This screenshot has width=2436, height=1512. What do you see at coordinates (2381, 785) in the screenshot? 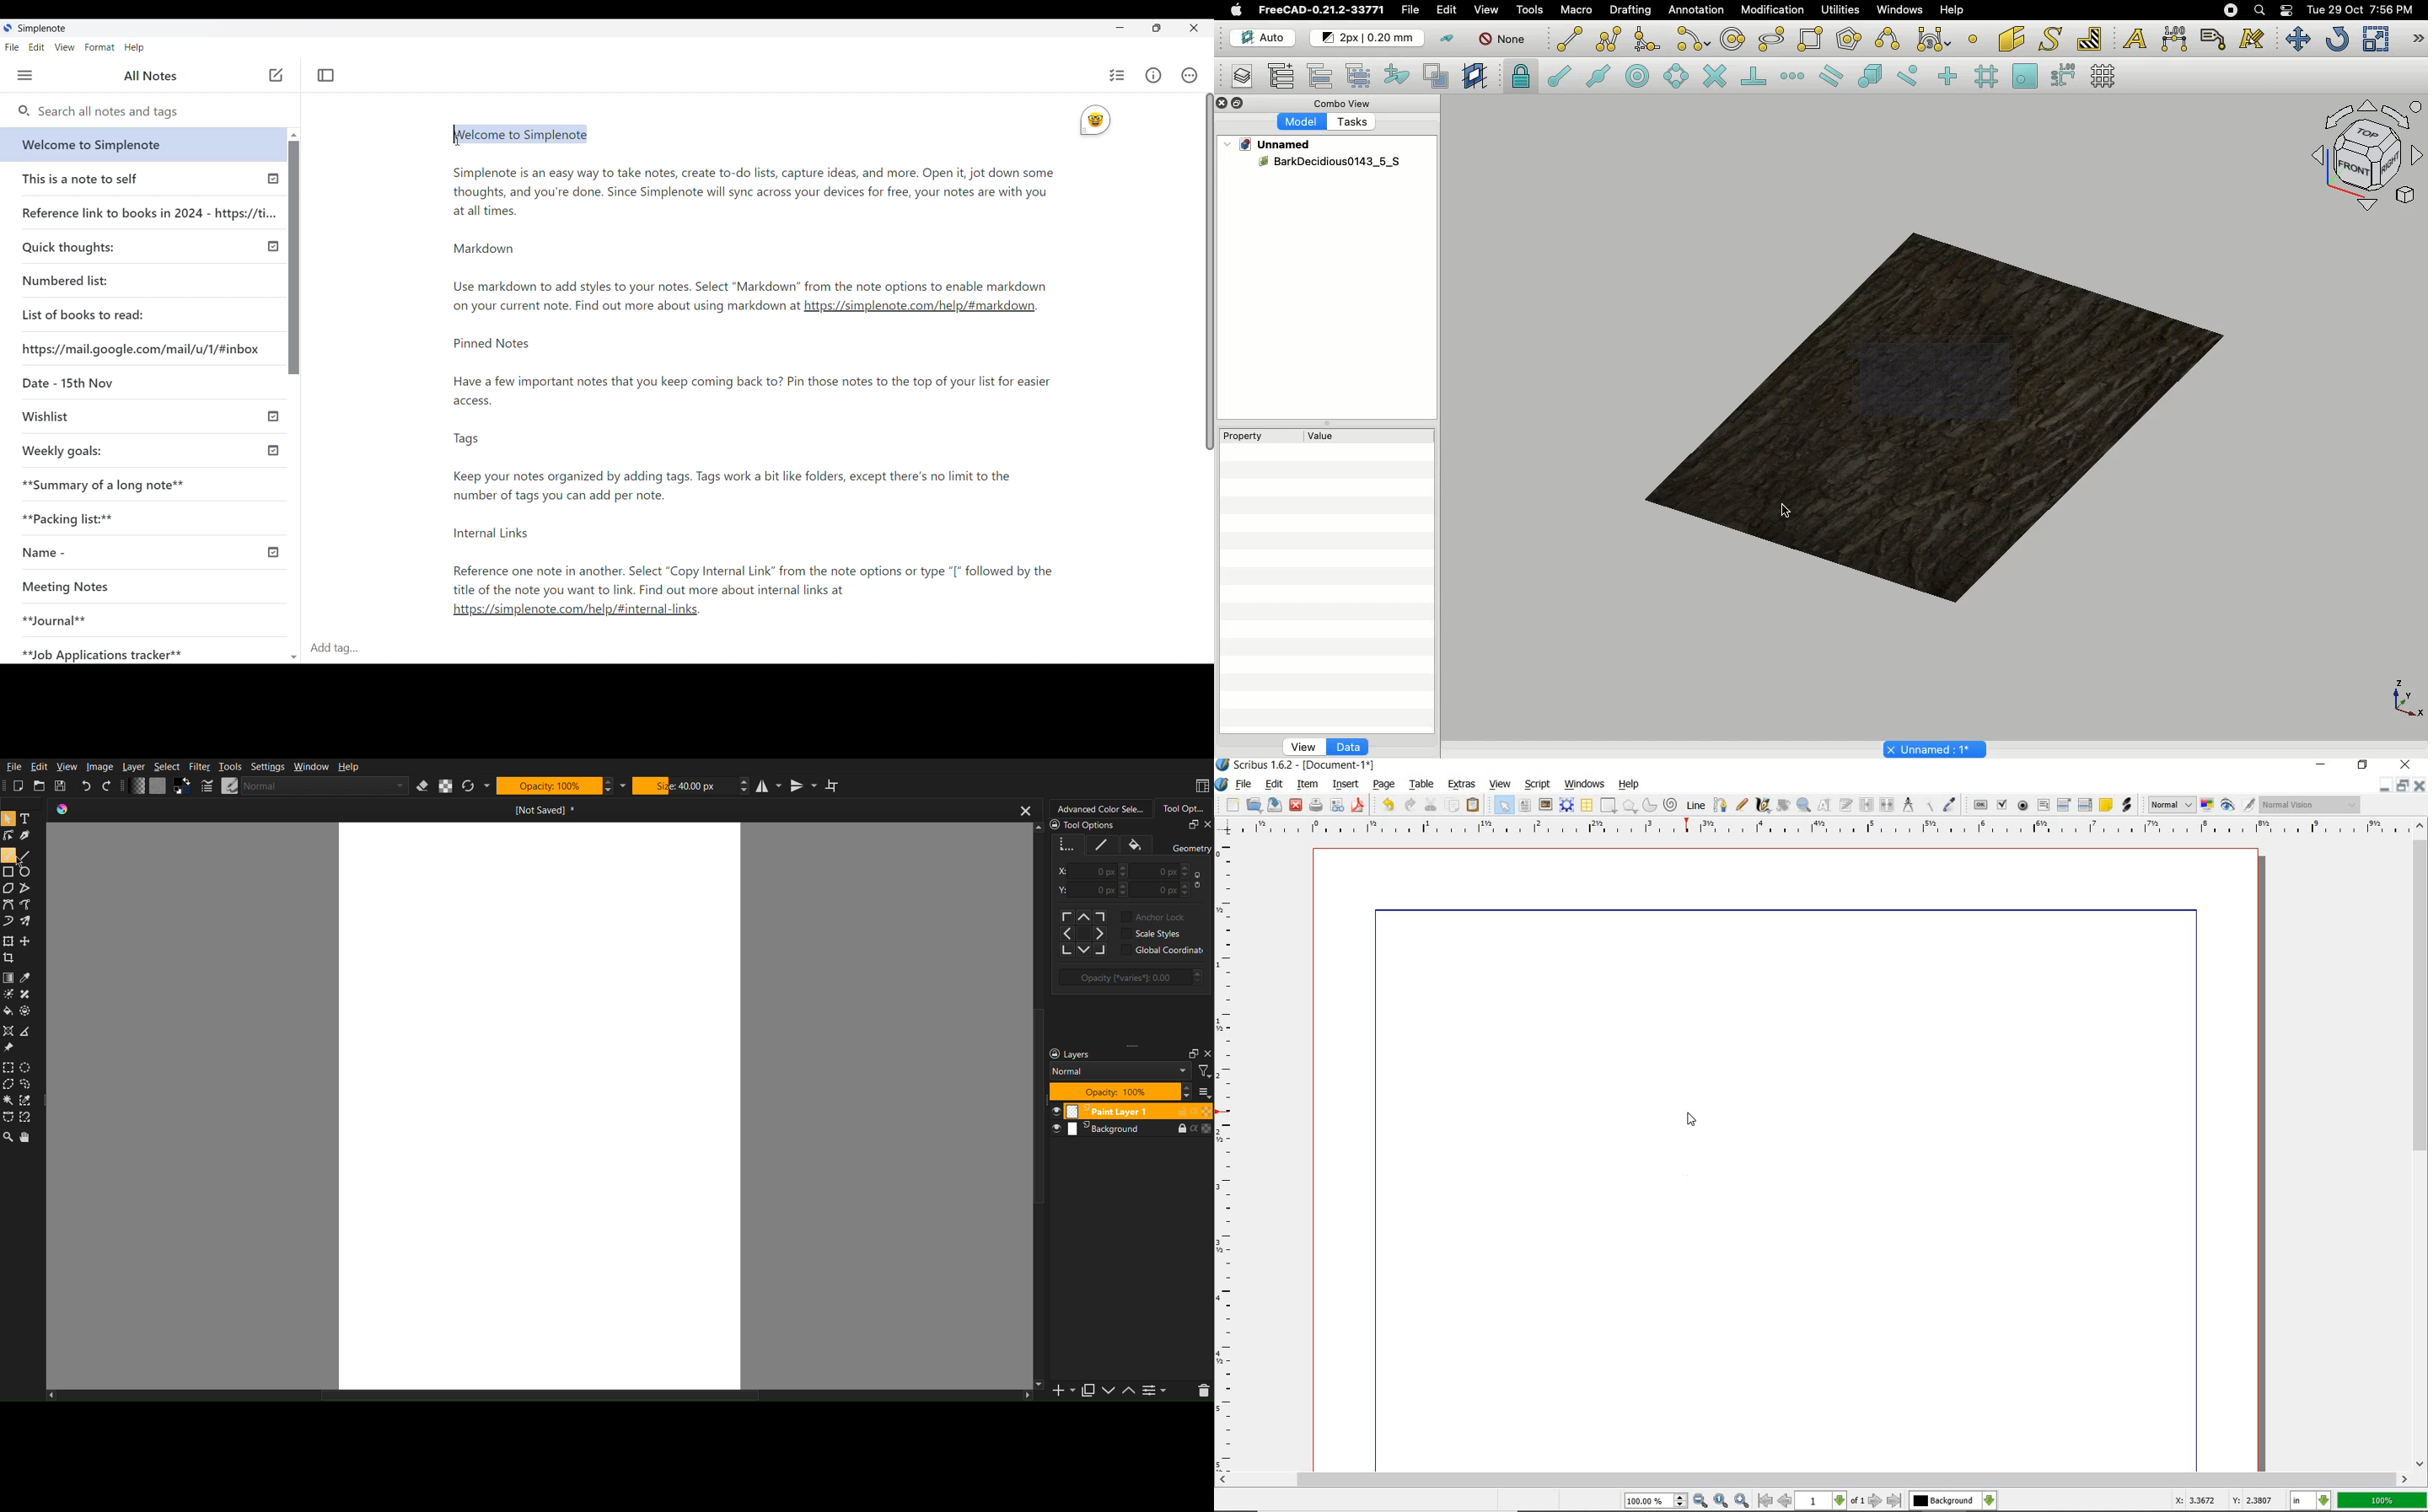
I see `Restore Down` at bounding box center [2381, 785].